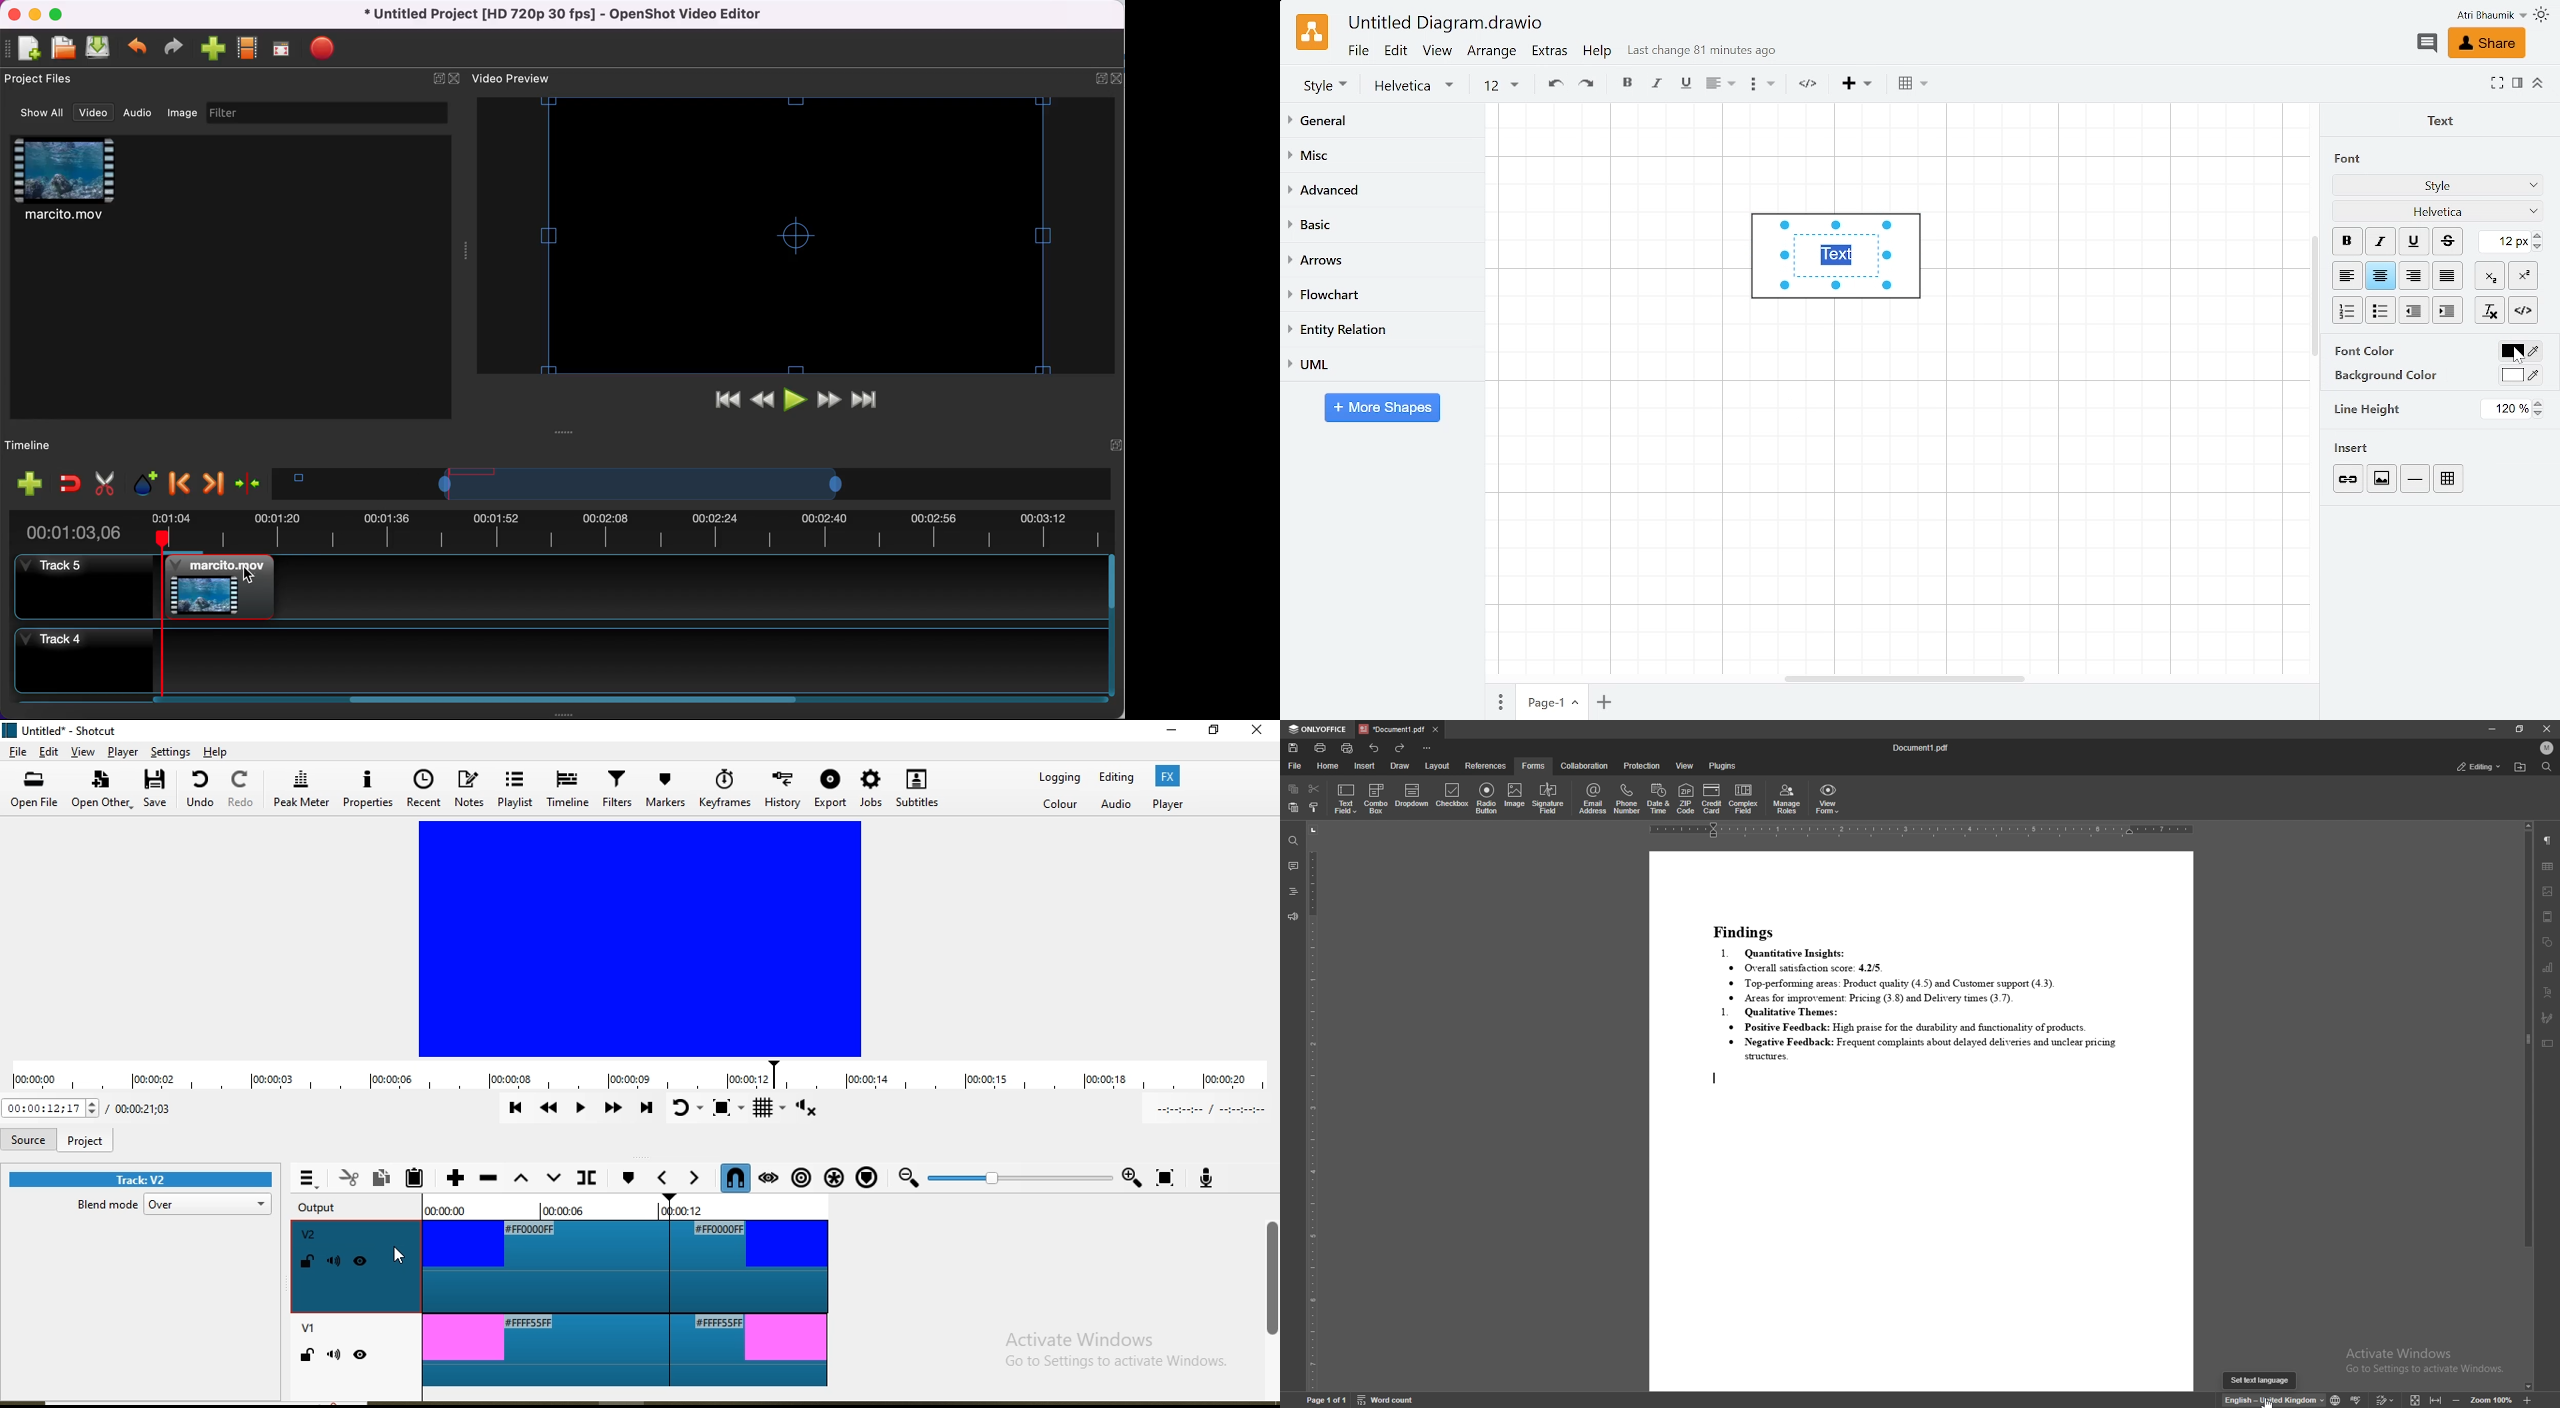 This screenshot has height=1428, width=2576. Describe the element at coordinates (307, 1263) in the screenshot. I see `Lock` at that location.